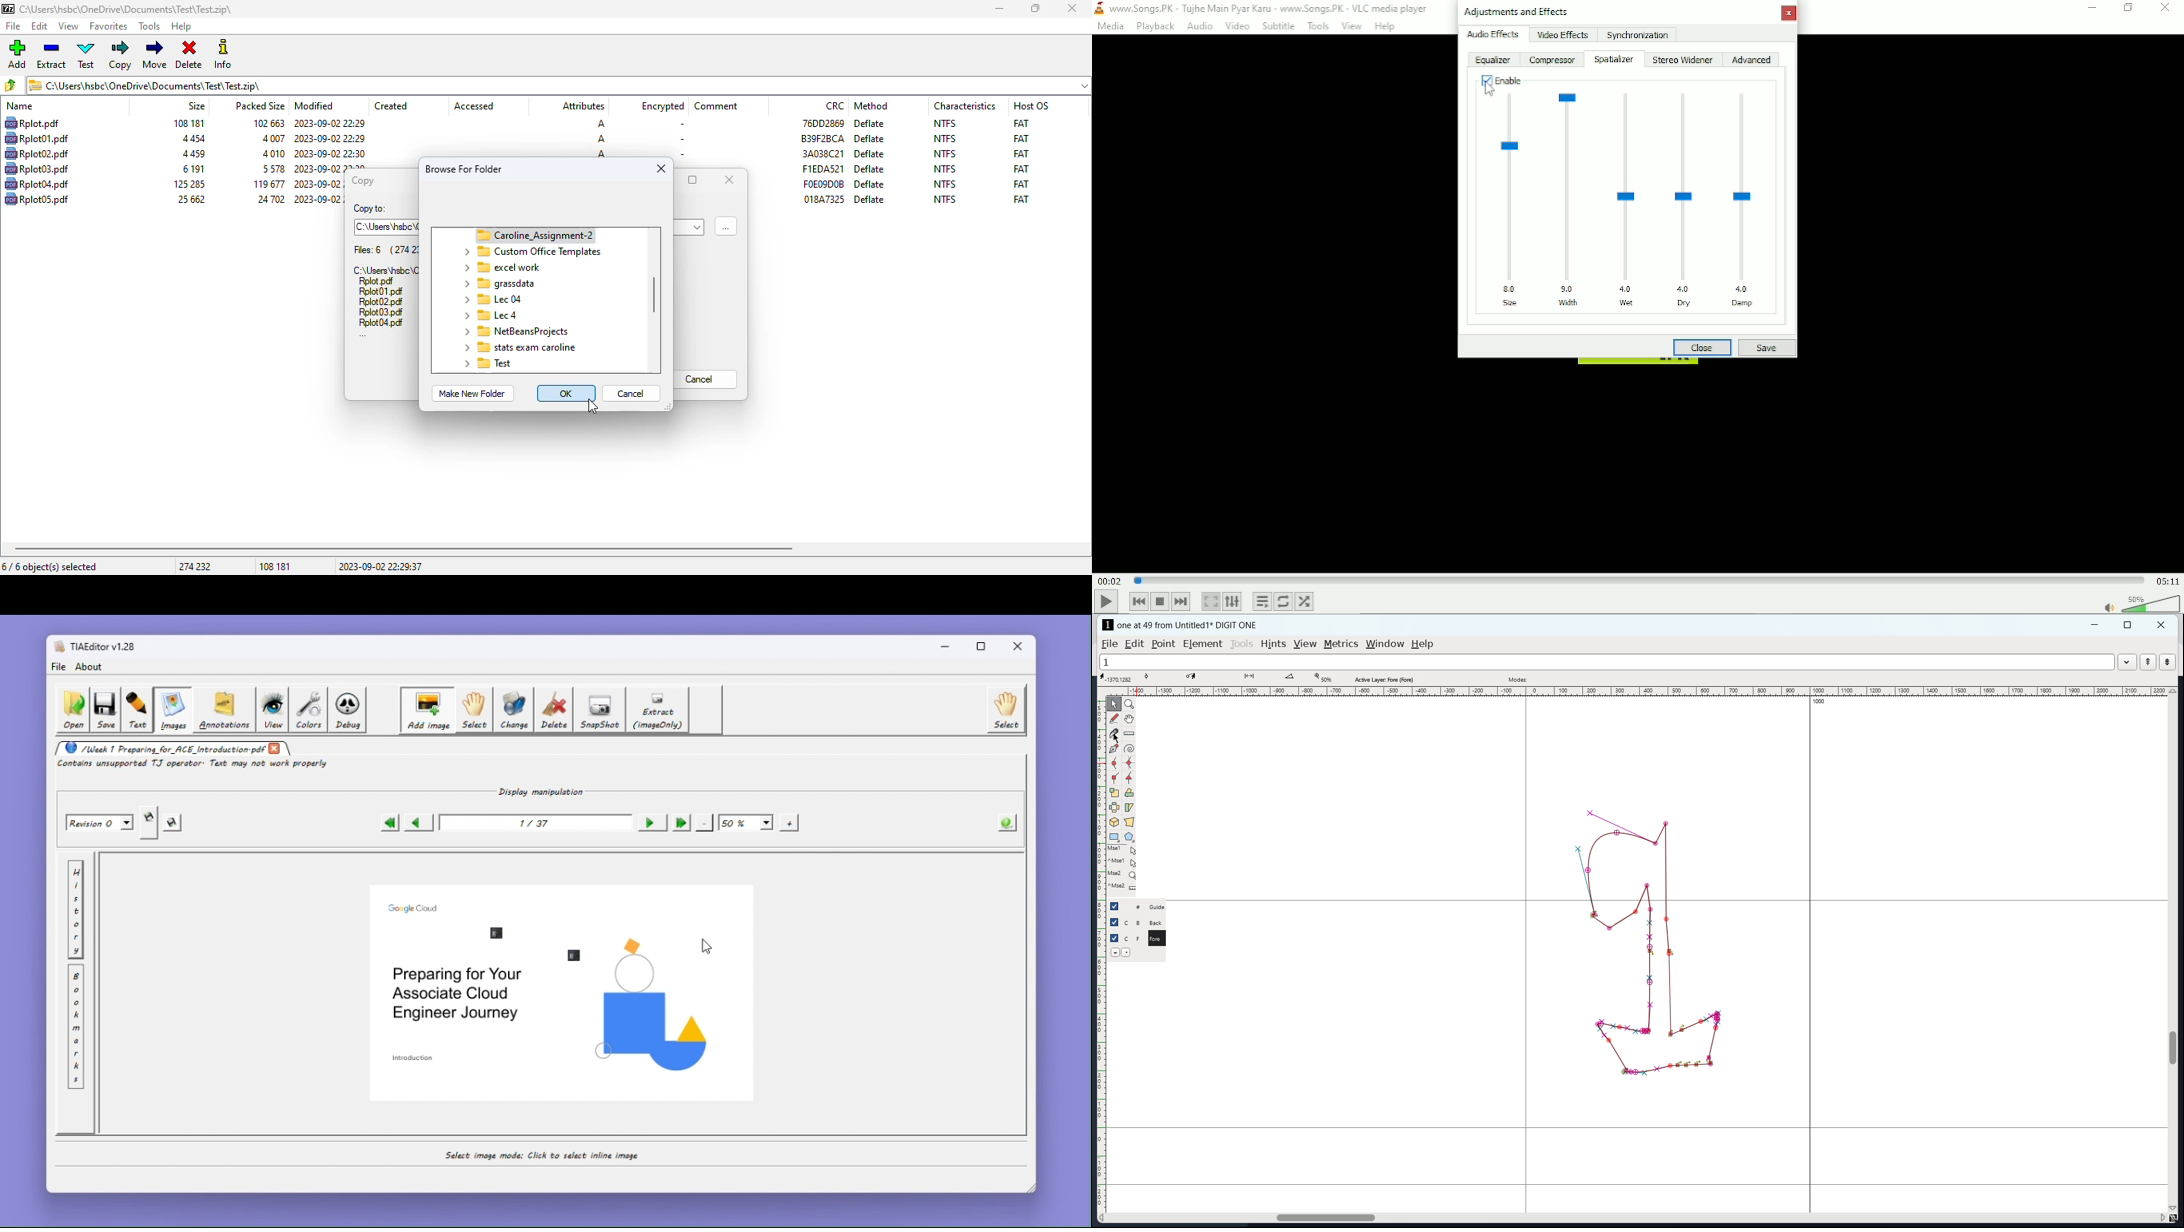  I want to click on maximize, so click(693, 180).